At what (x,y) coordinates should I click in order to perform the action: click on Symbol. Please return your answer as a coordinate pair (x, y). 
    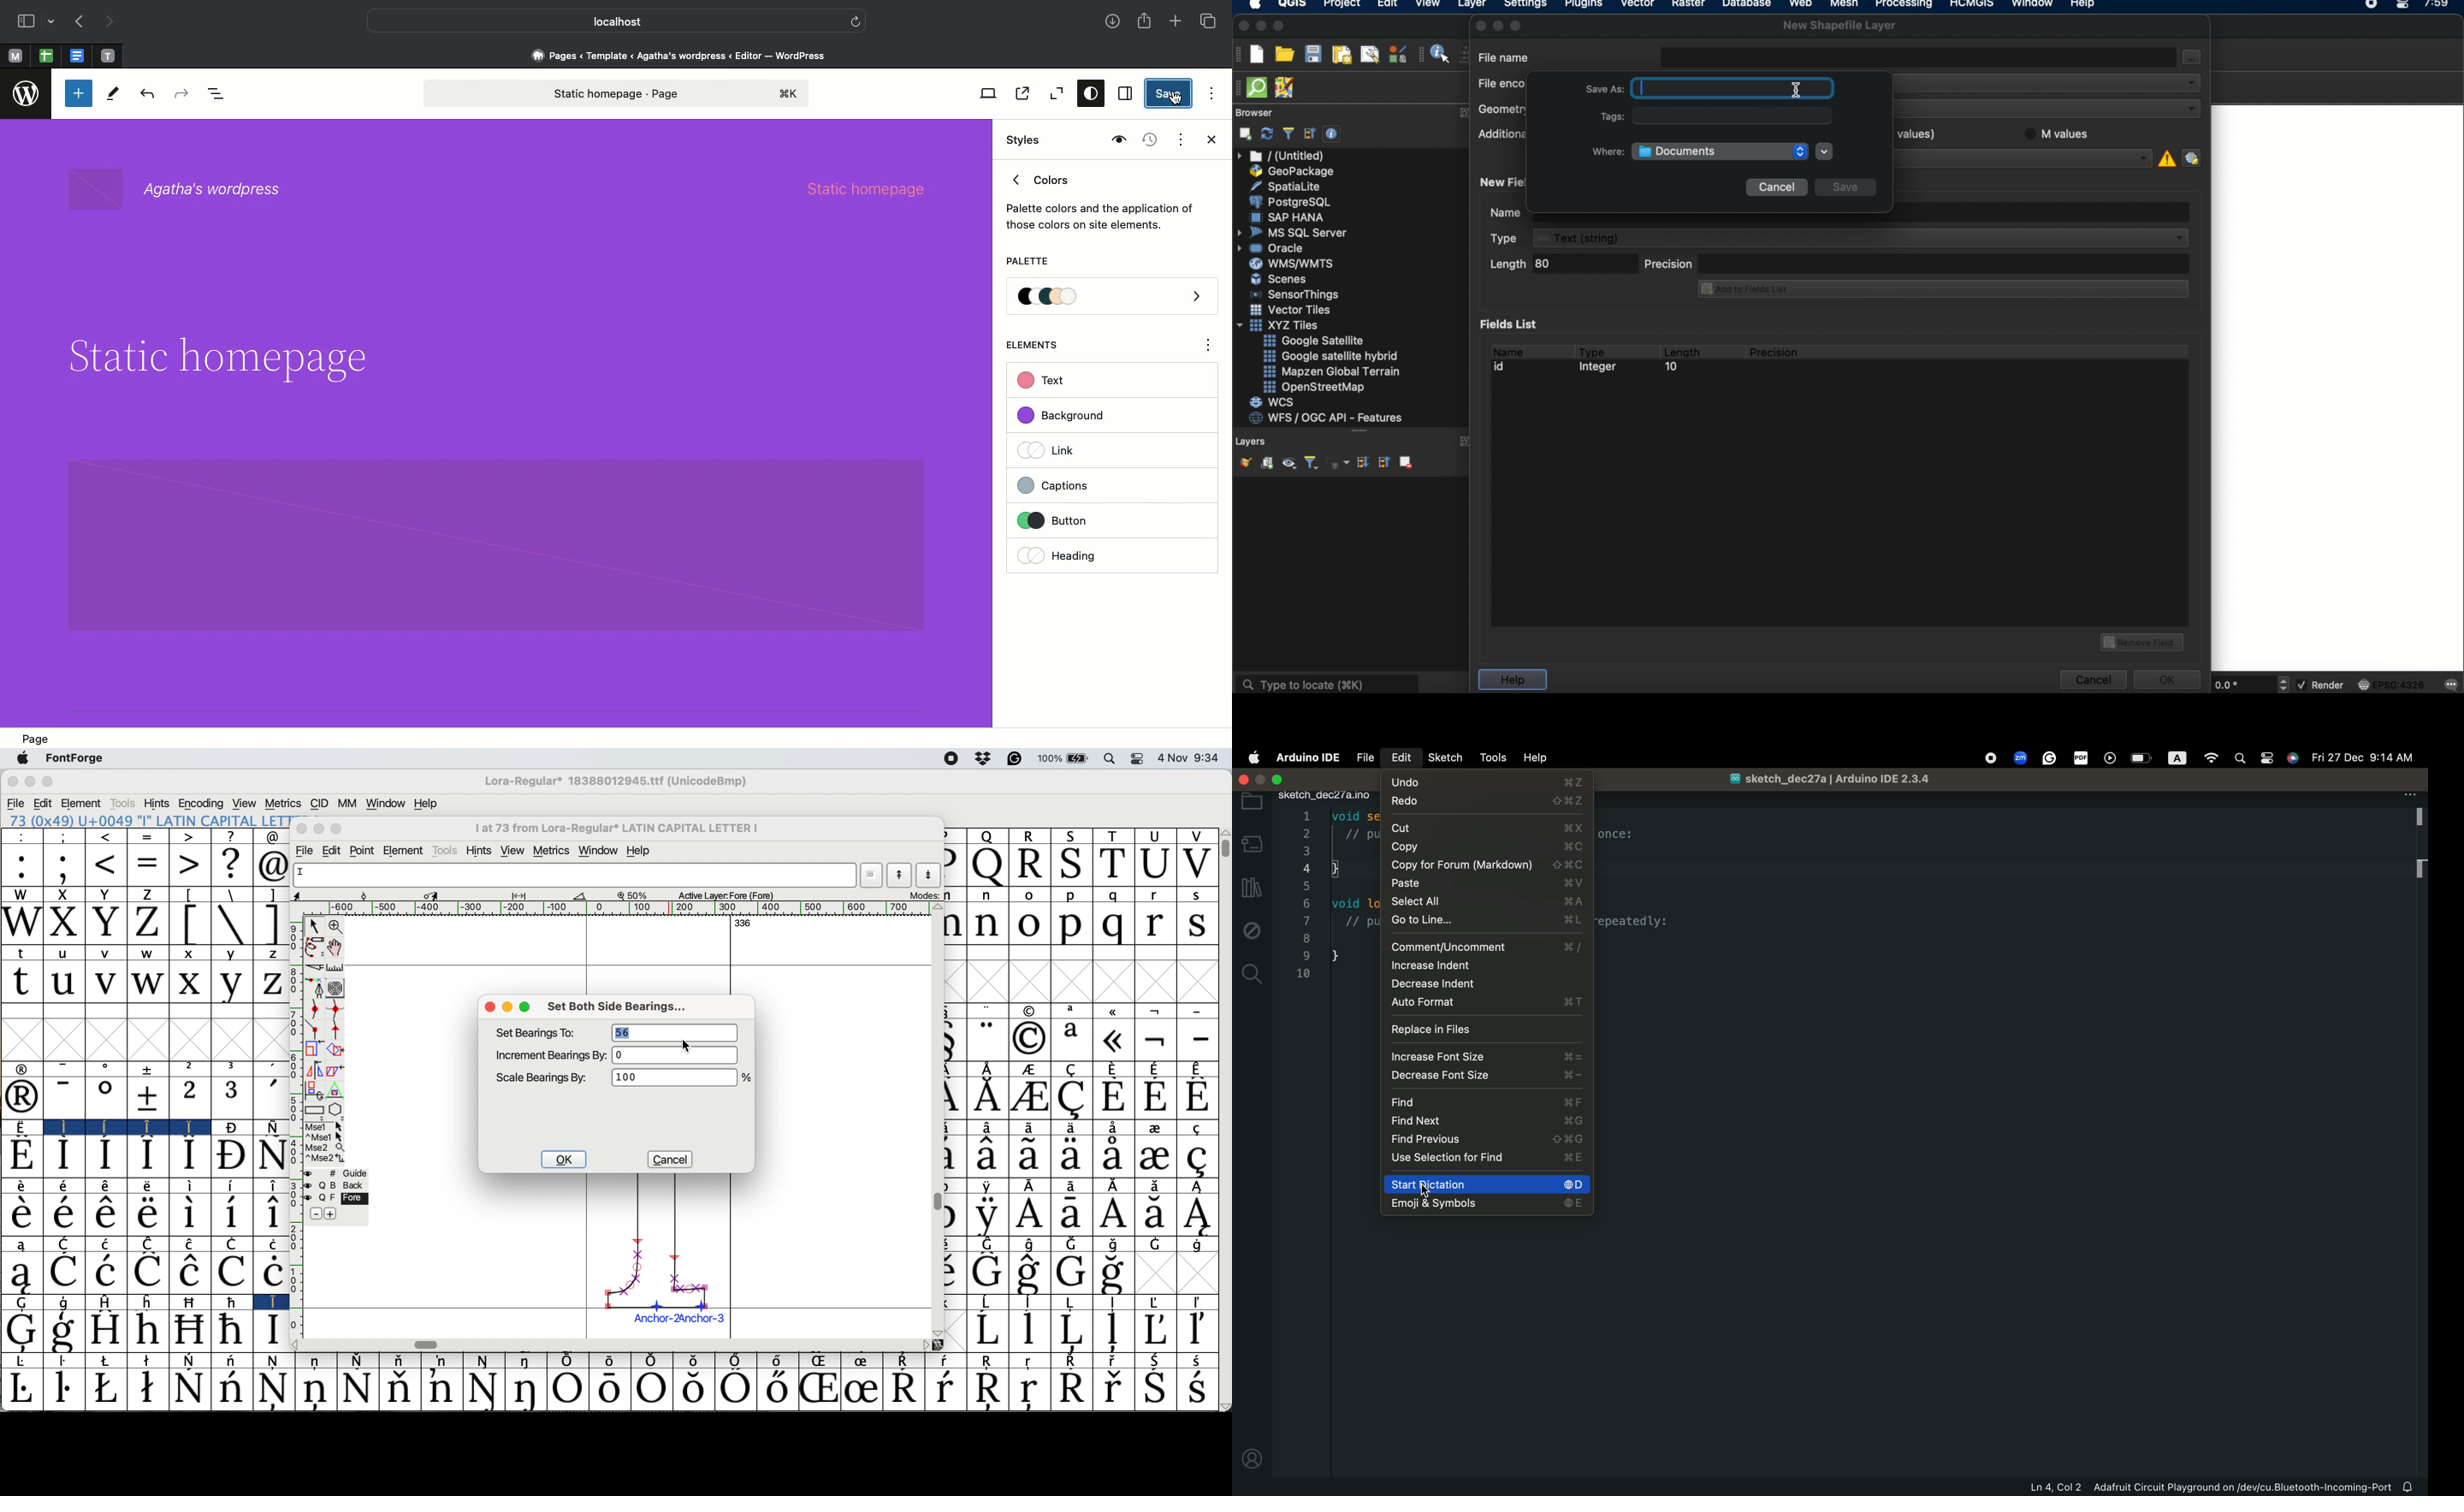
    Looking at the image, I should click on (24, 1390).